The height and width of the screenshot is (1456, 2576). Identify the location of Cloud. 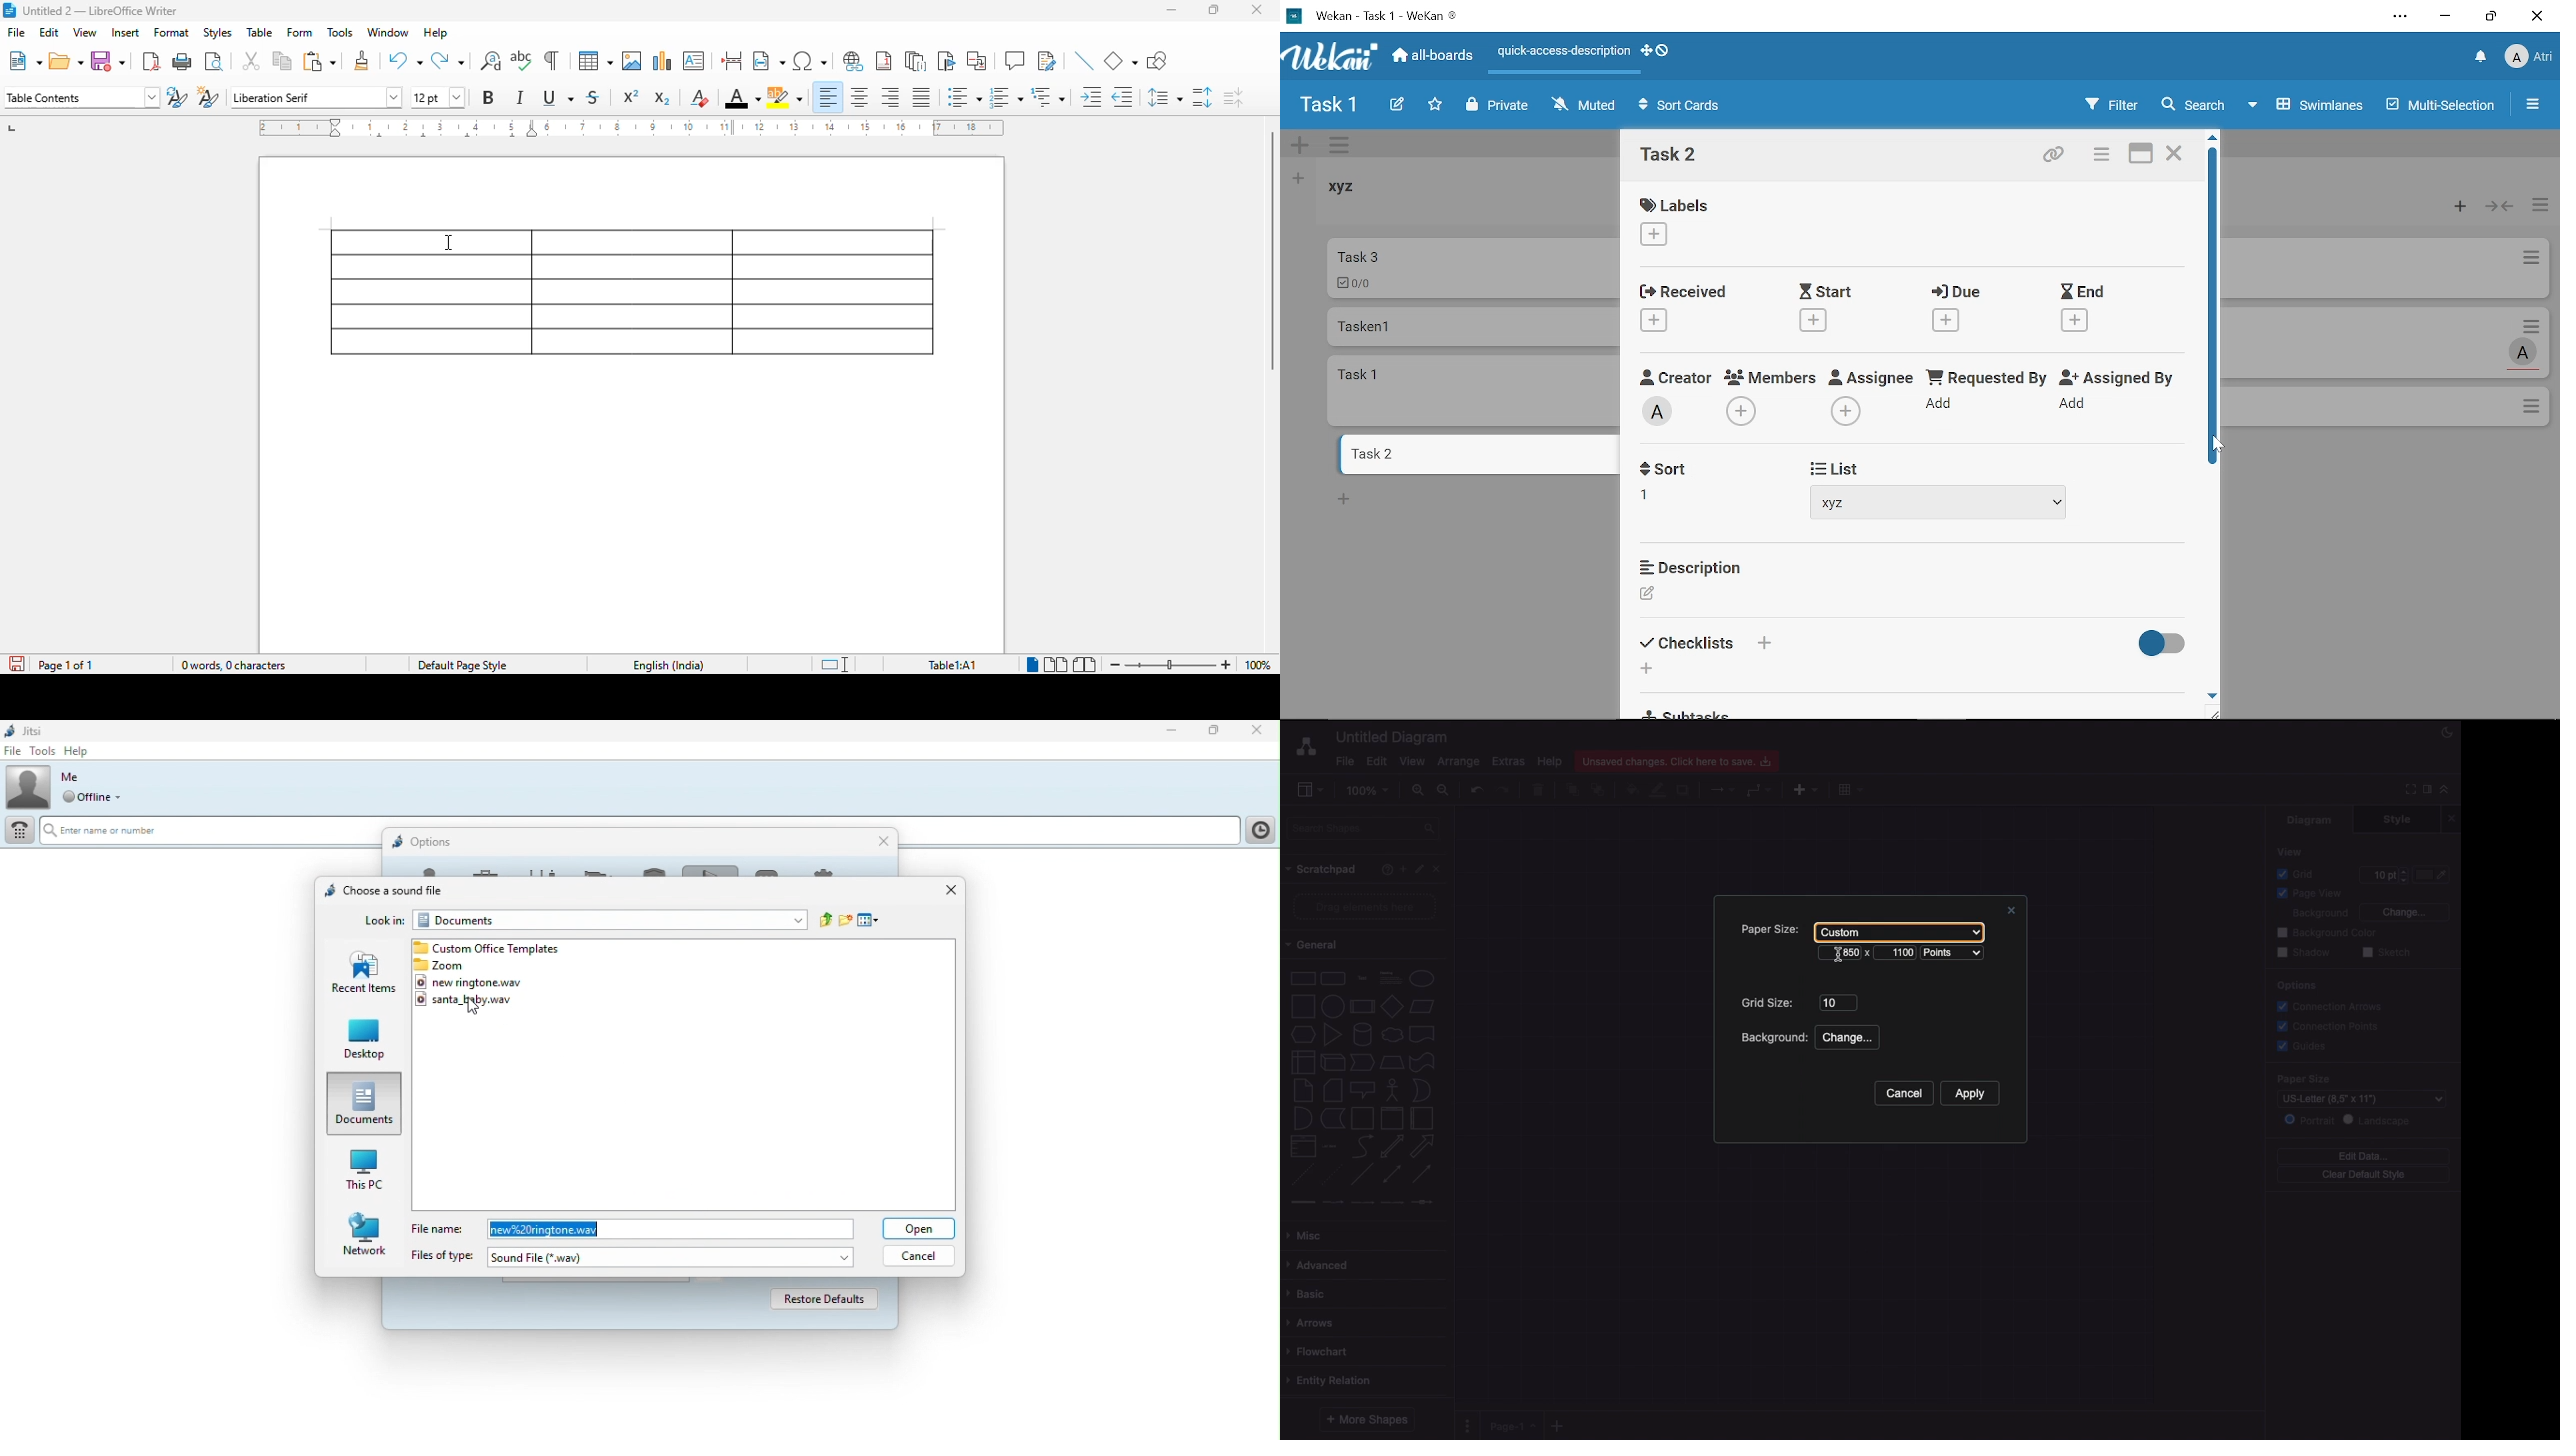
(1391, 1035).